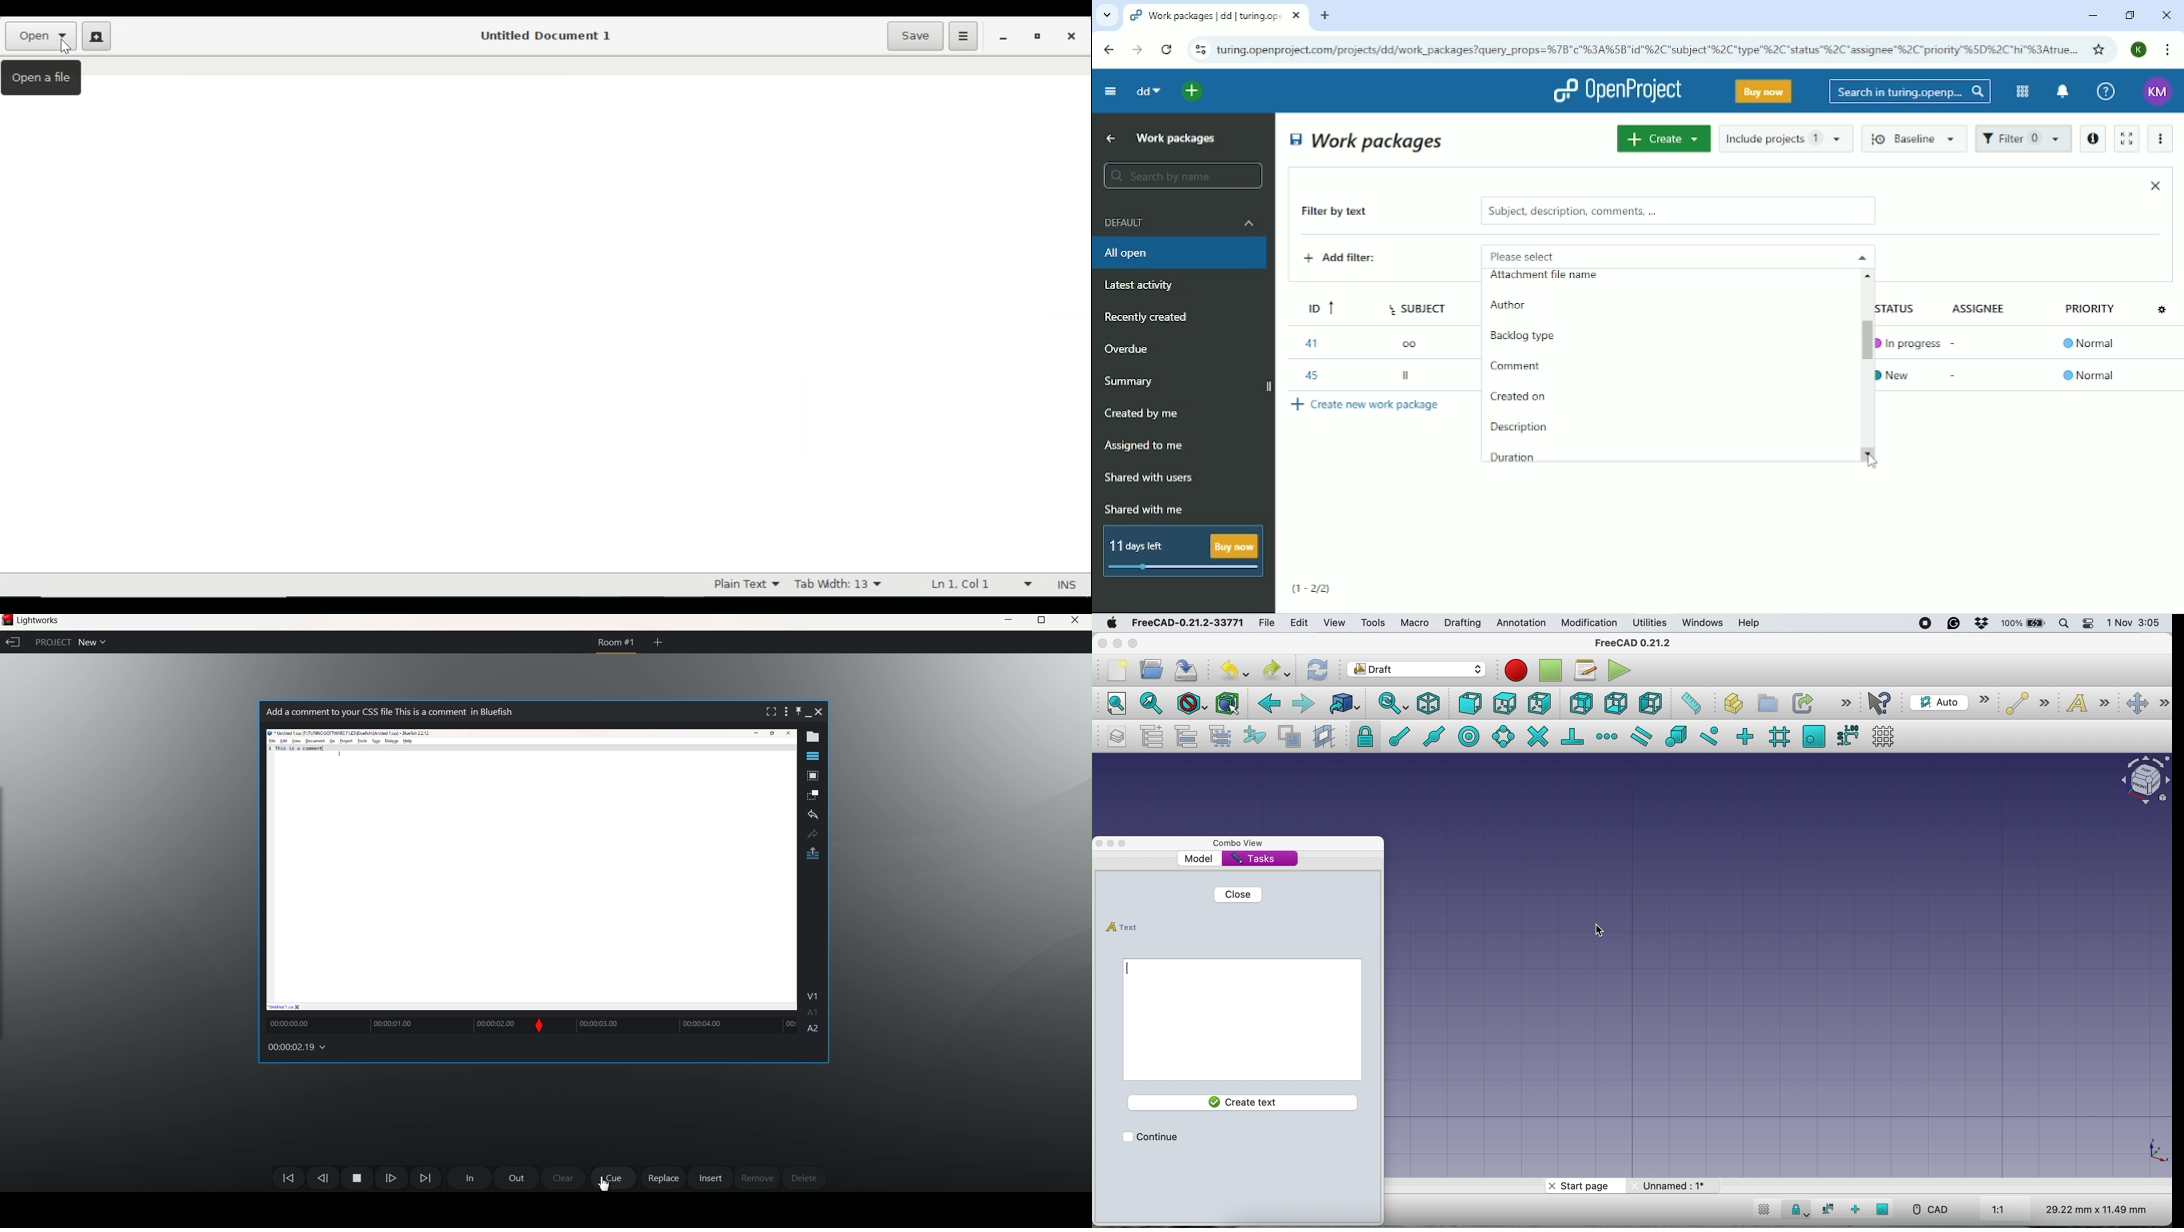 The image size is (2184, 1232). Describe the element at coordinates (1700, 622) in the screenshot. I see `windows` at that location.